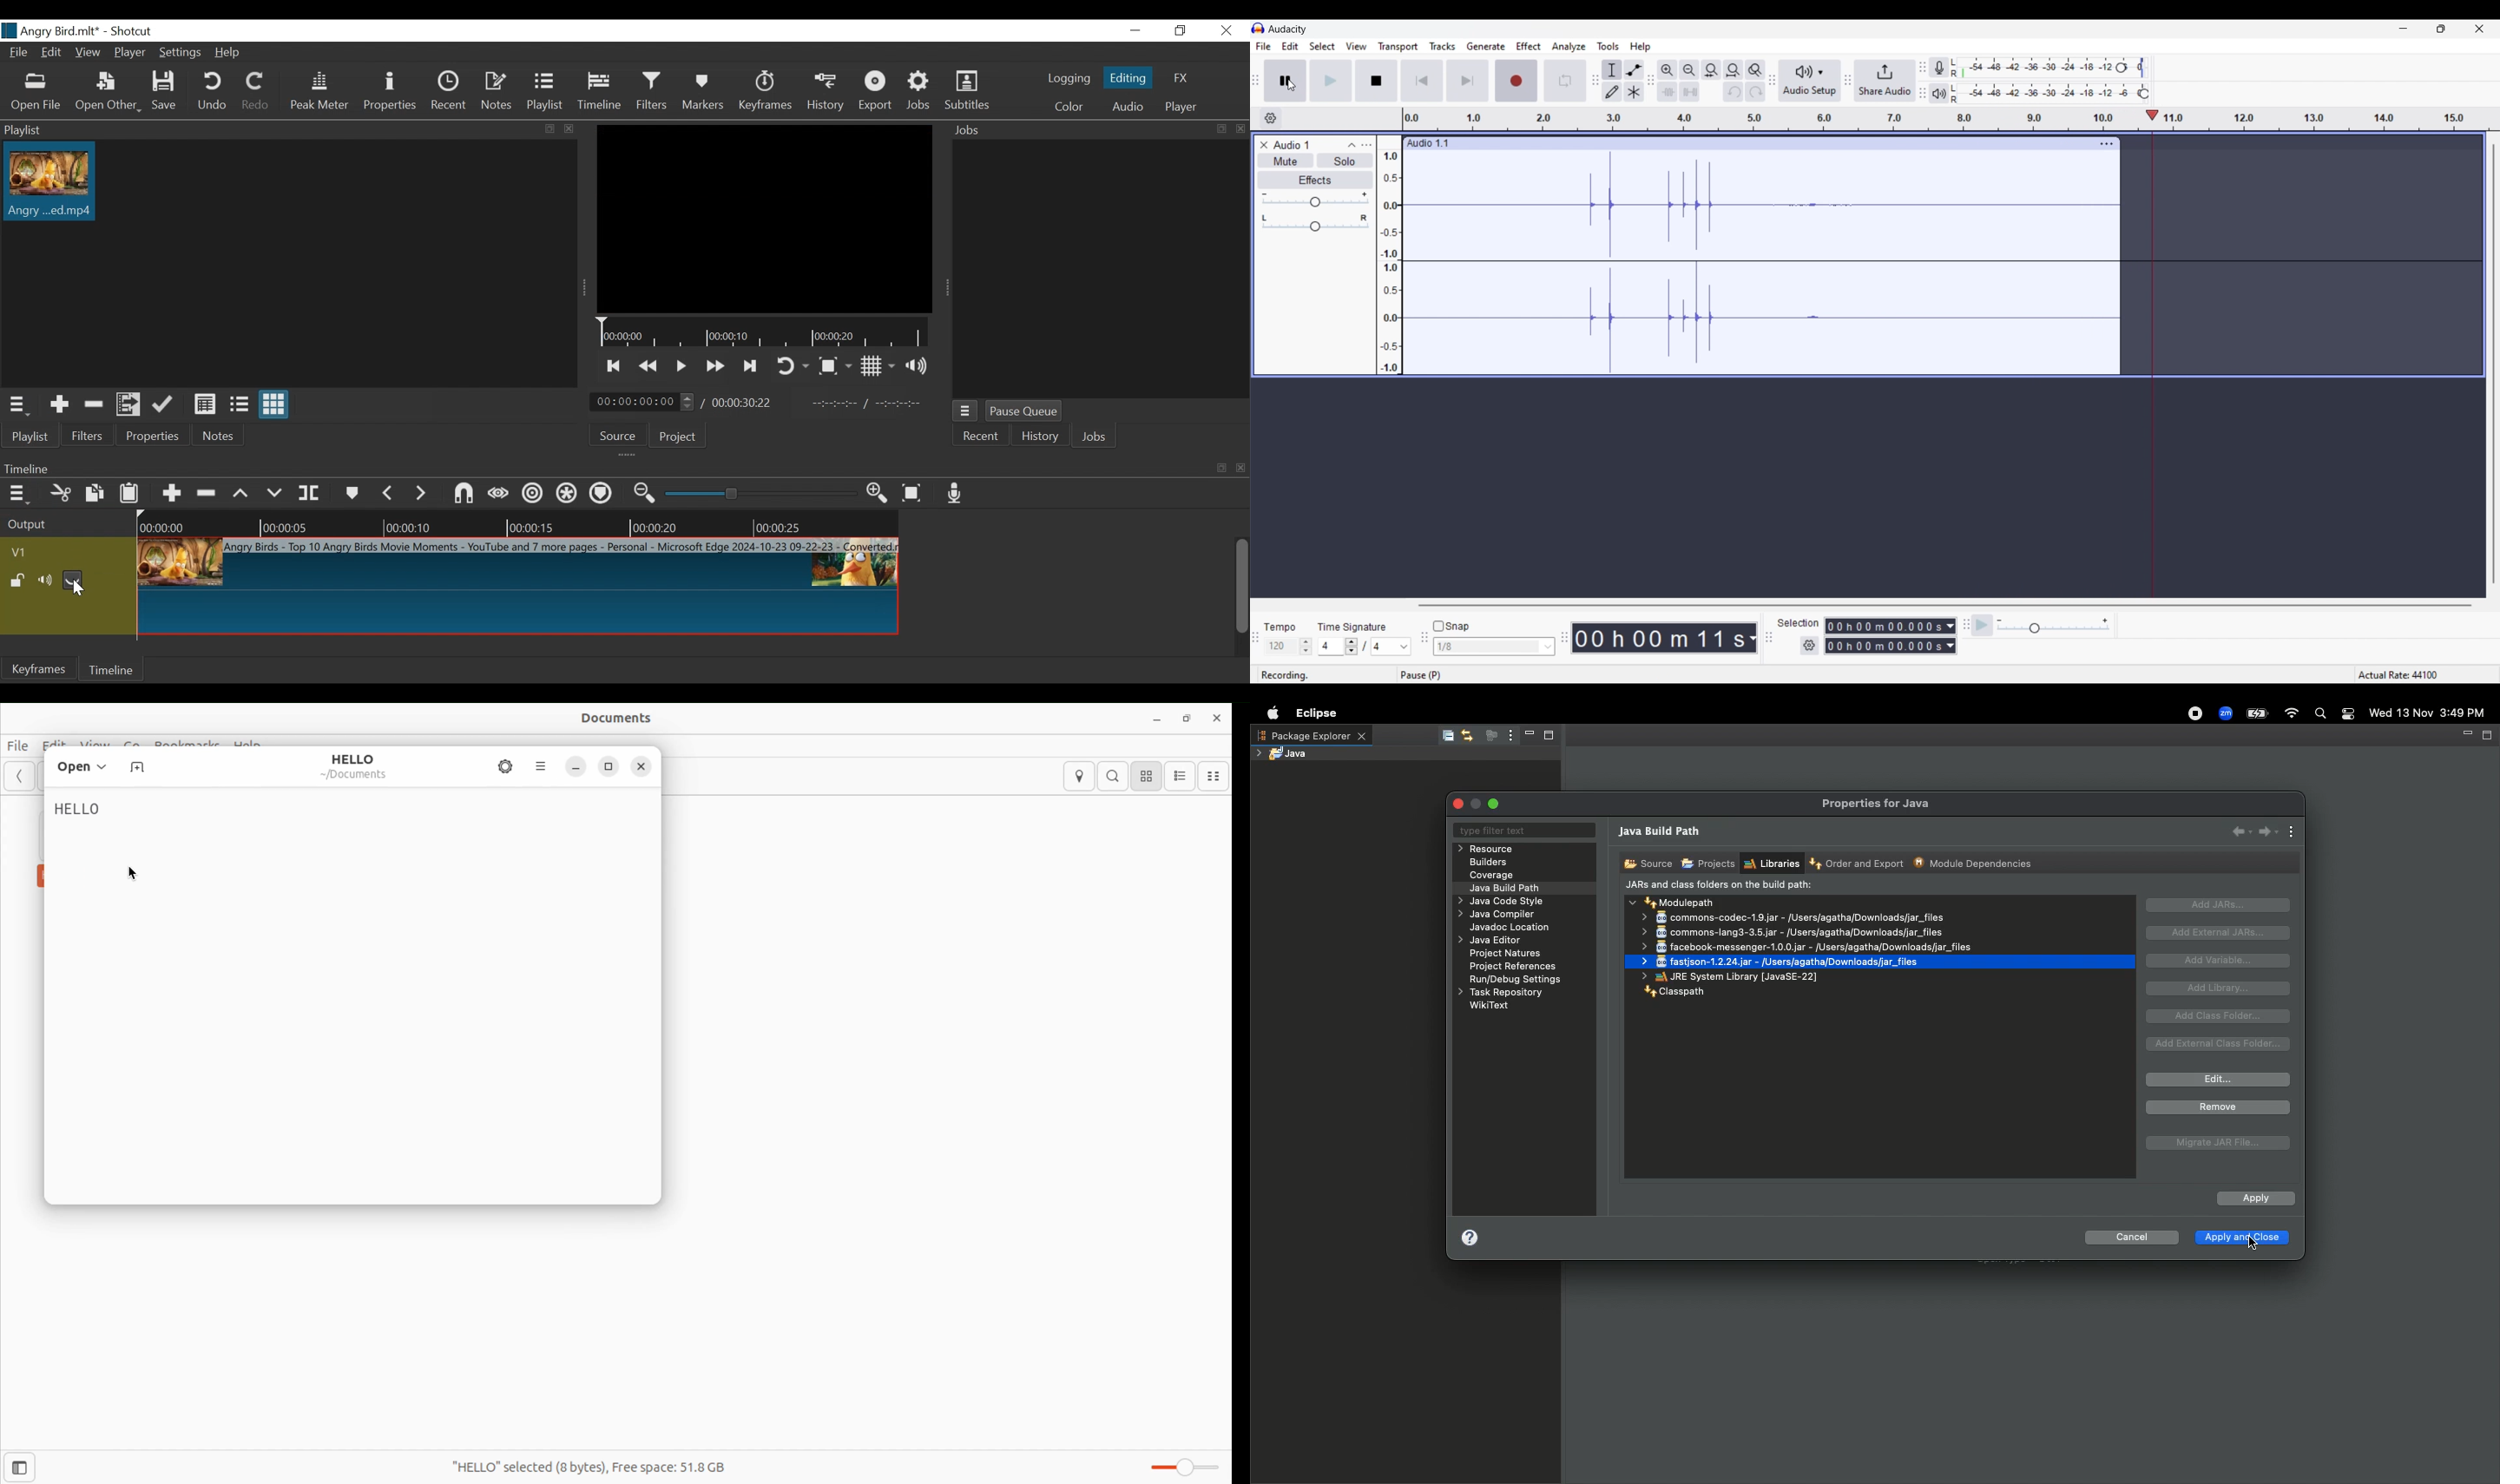  Describe the element at coordinates (26, 525) in the screenshot. I see `Output` at that location.